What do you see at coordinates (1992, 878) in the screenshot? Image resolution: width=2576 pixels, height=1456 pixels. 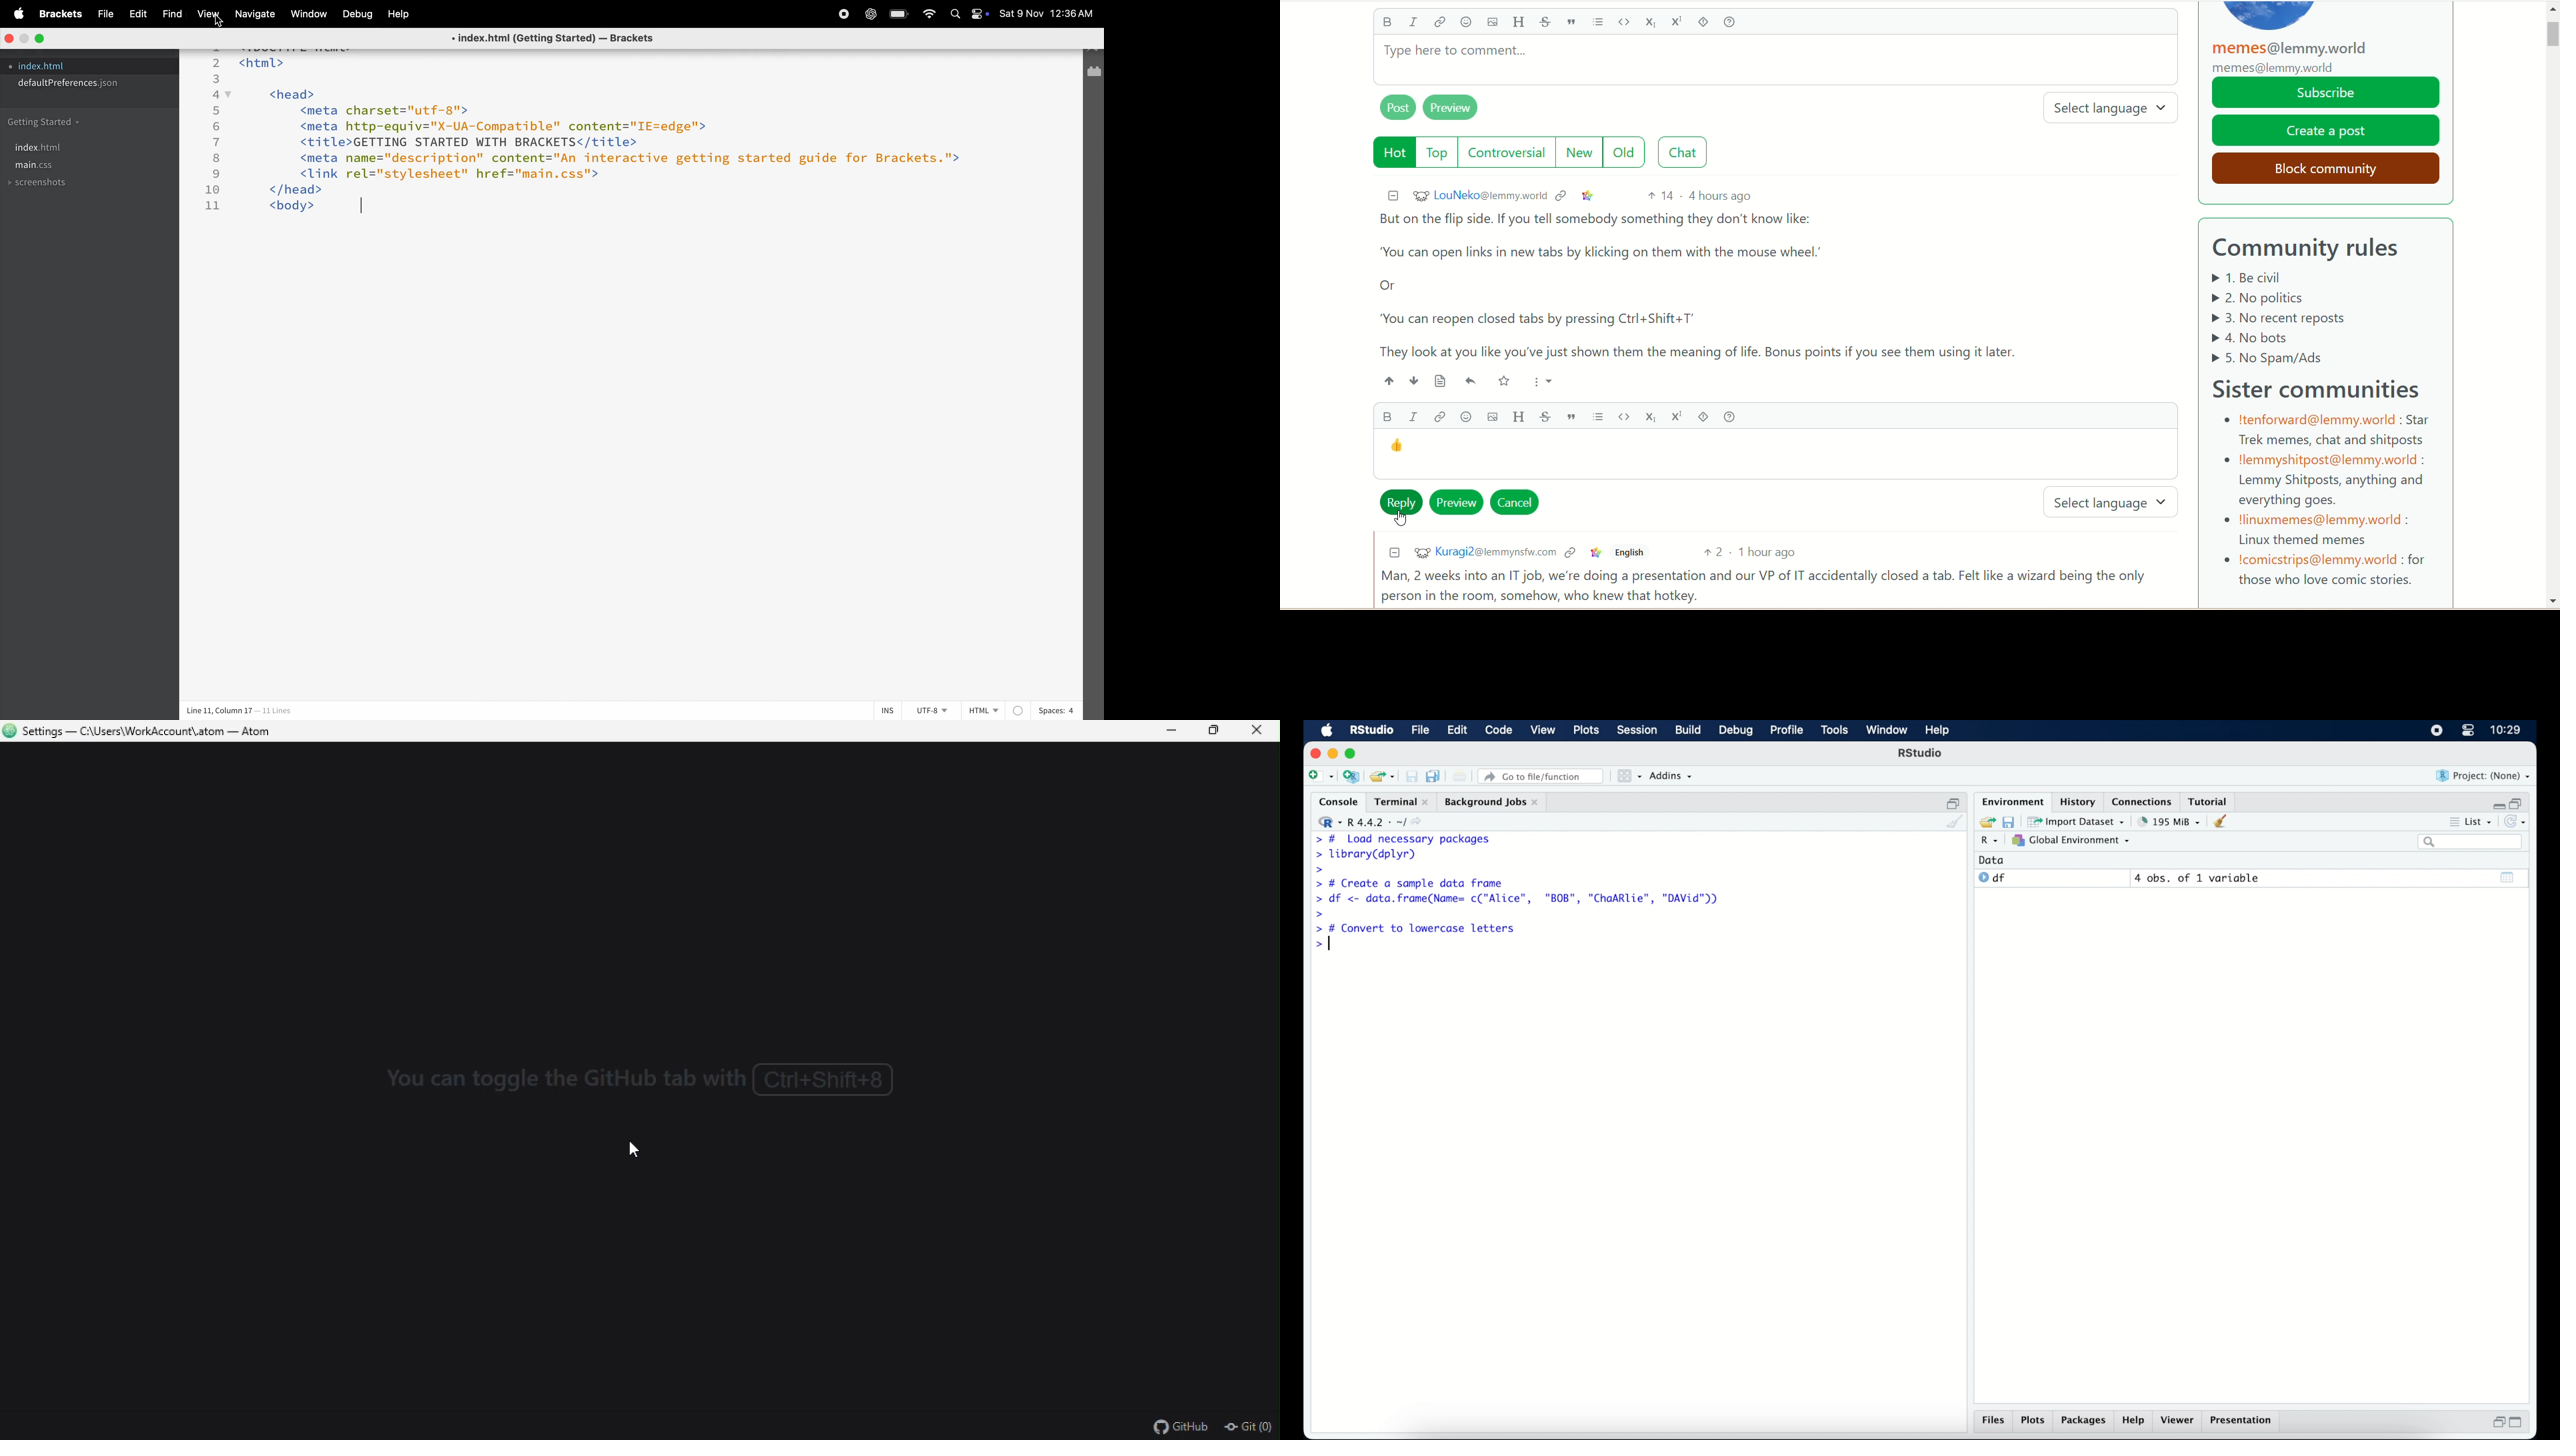 I see `df` at bounding box center [1992, 878].